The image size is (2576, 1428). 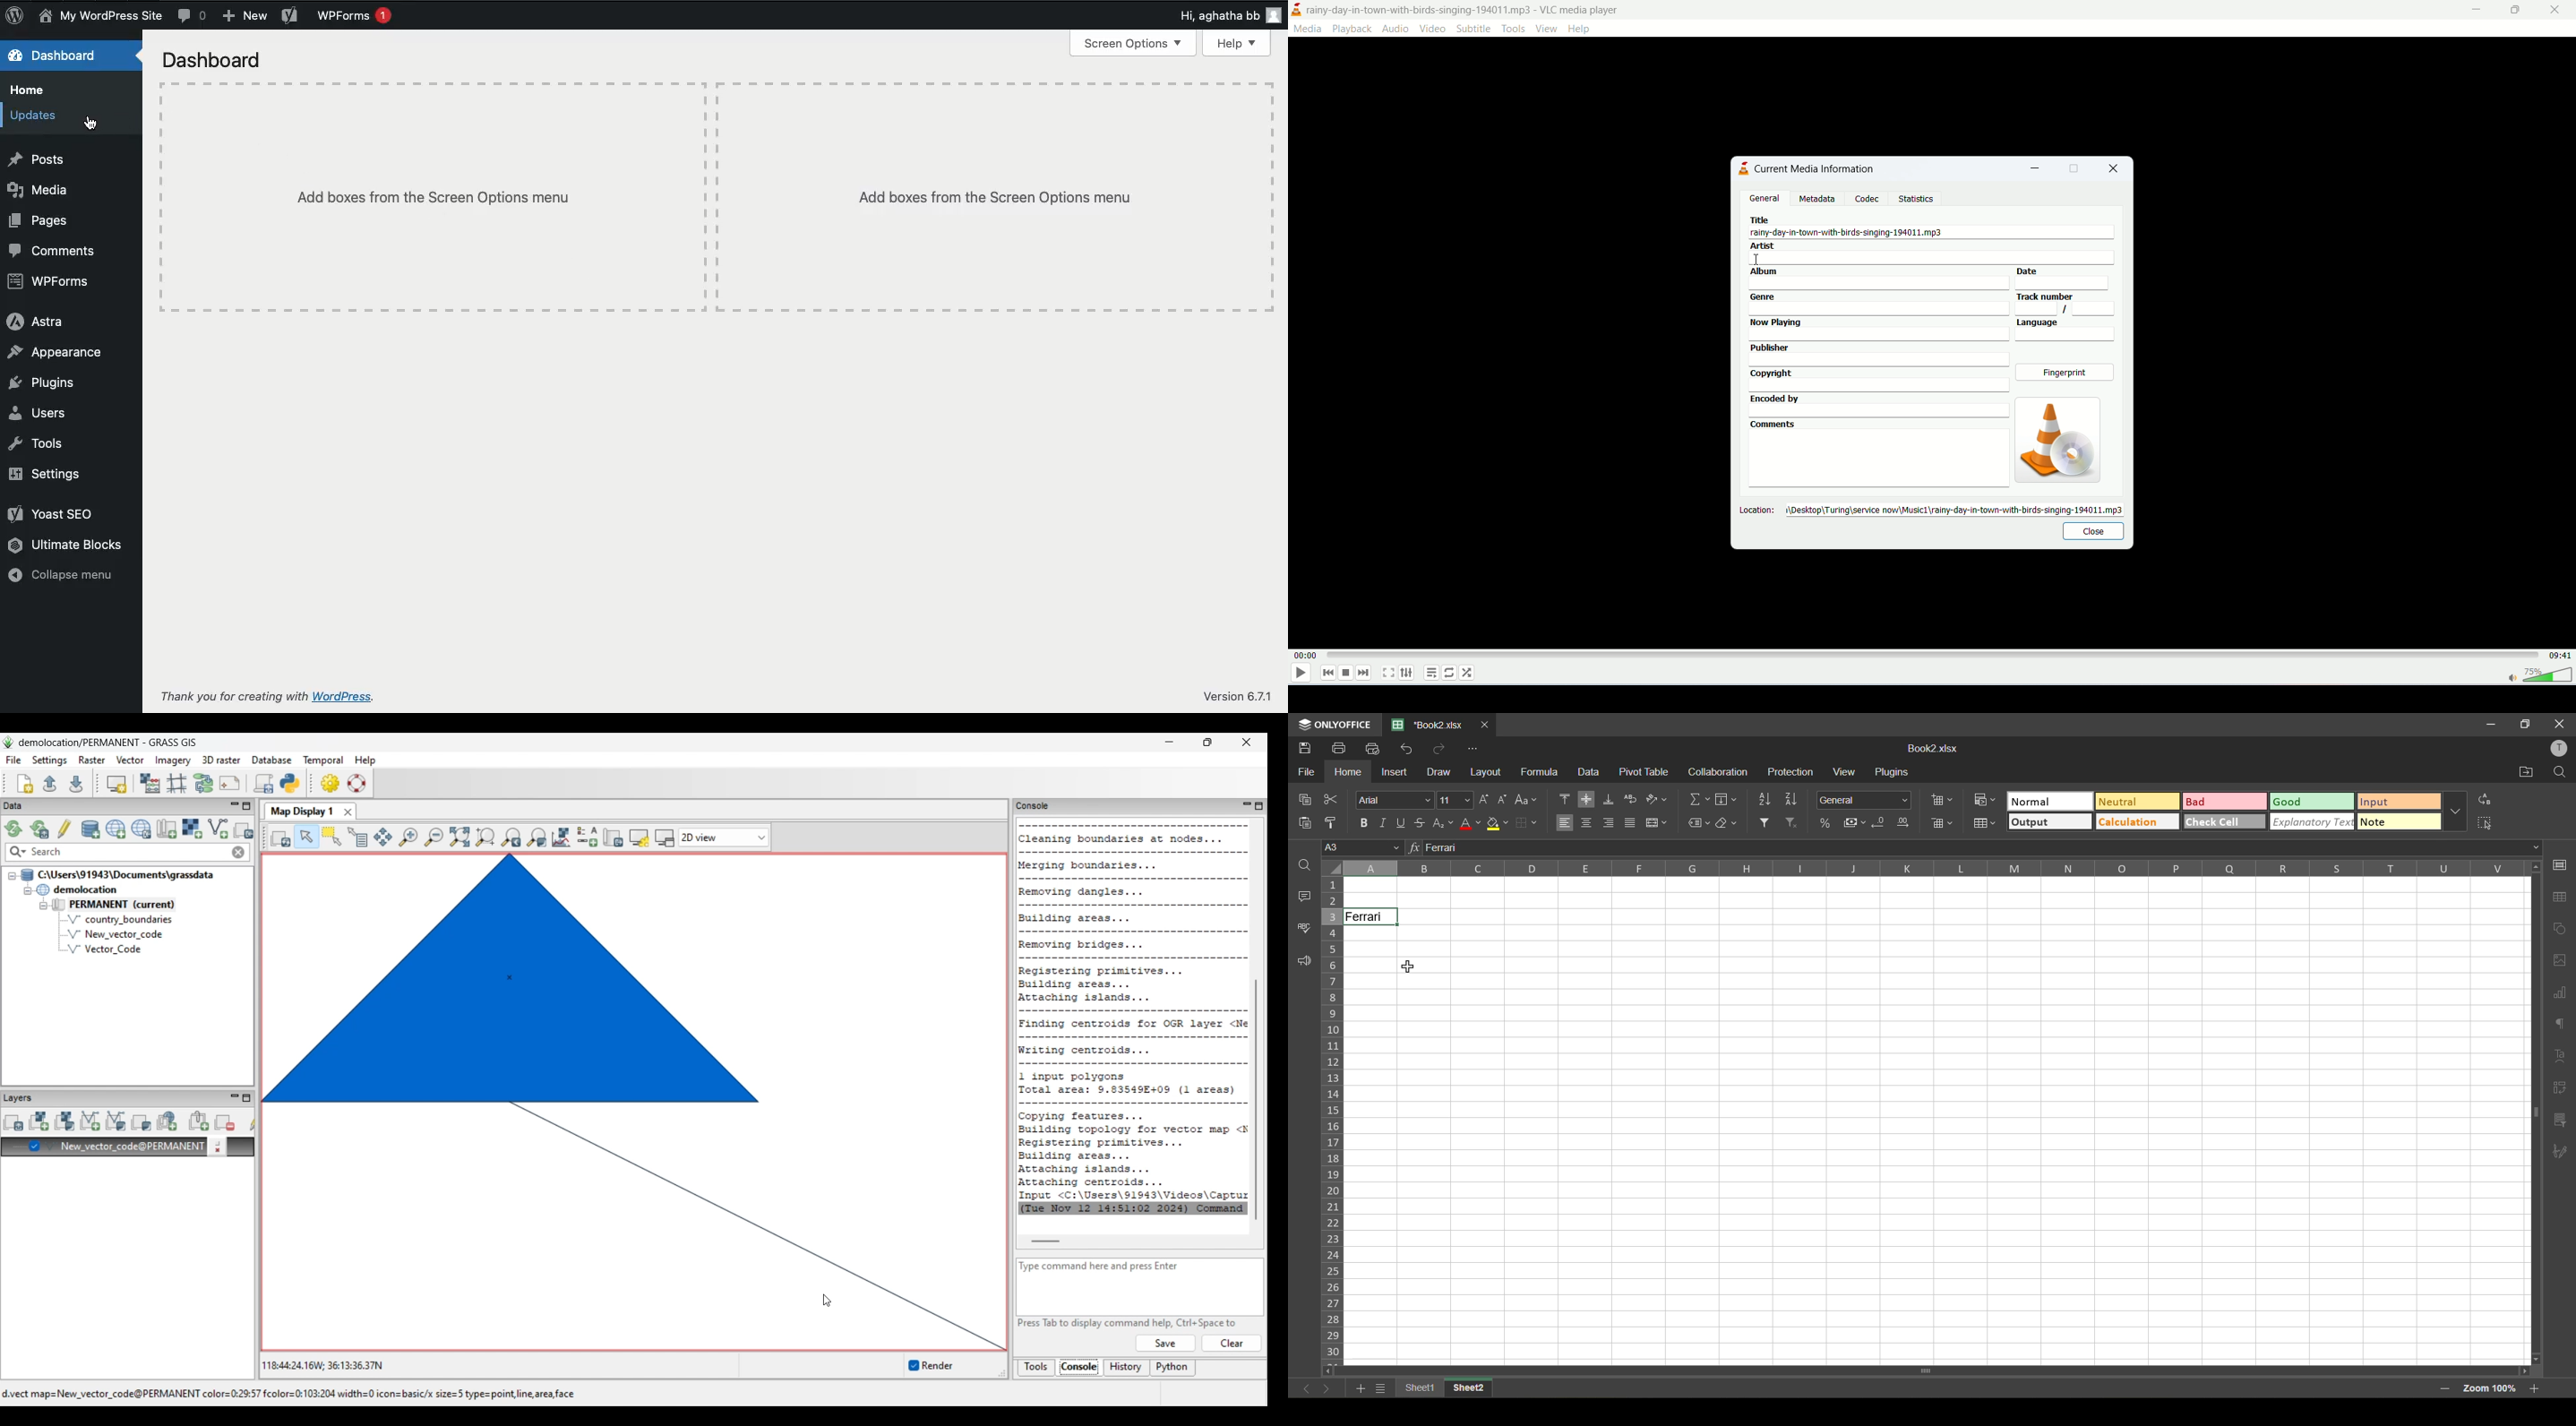 What do you see at coordinates (1933, 254) in the screenshot?
I see `artist` at bounding box center [1933, 254].